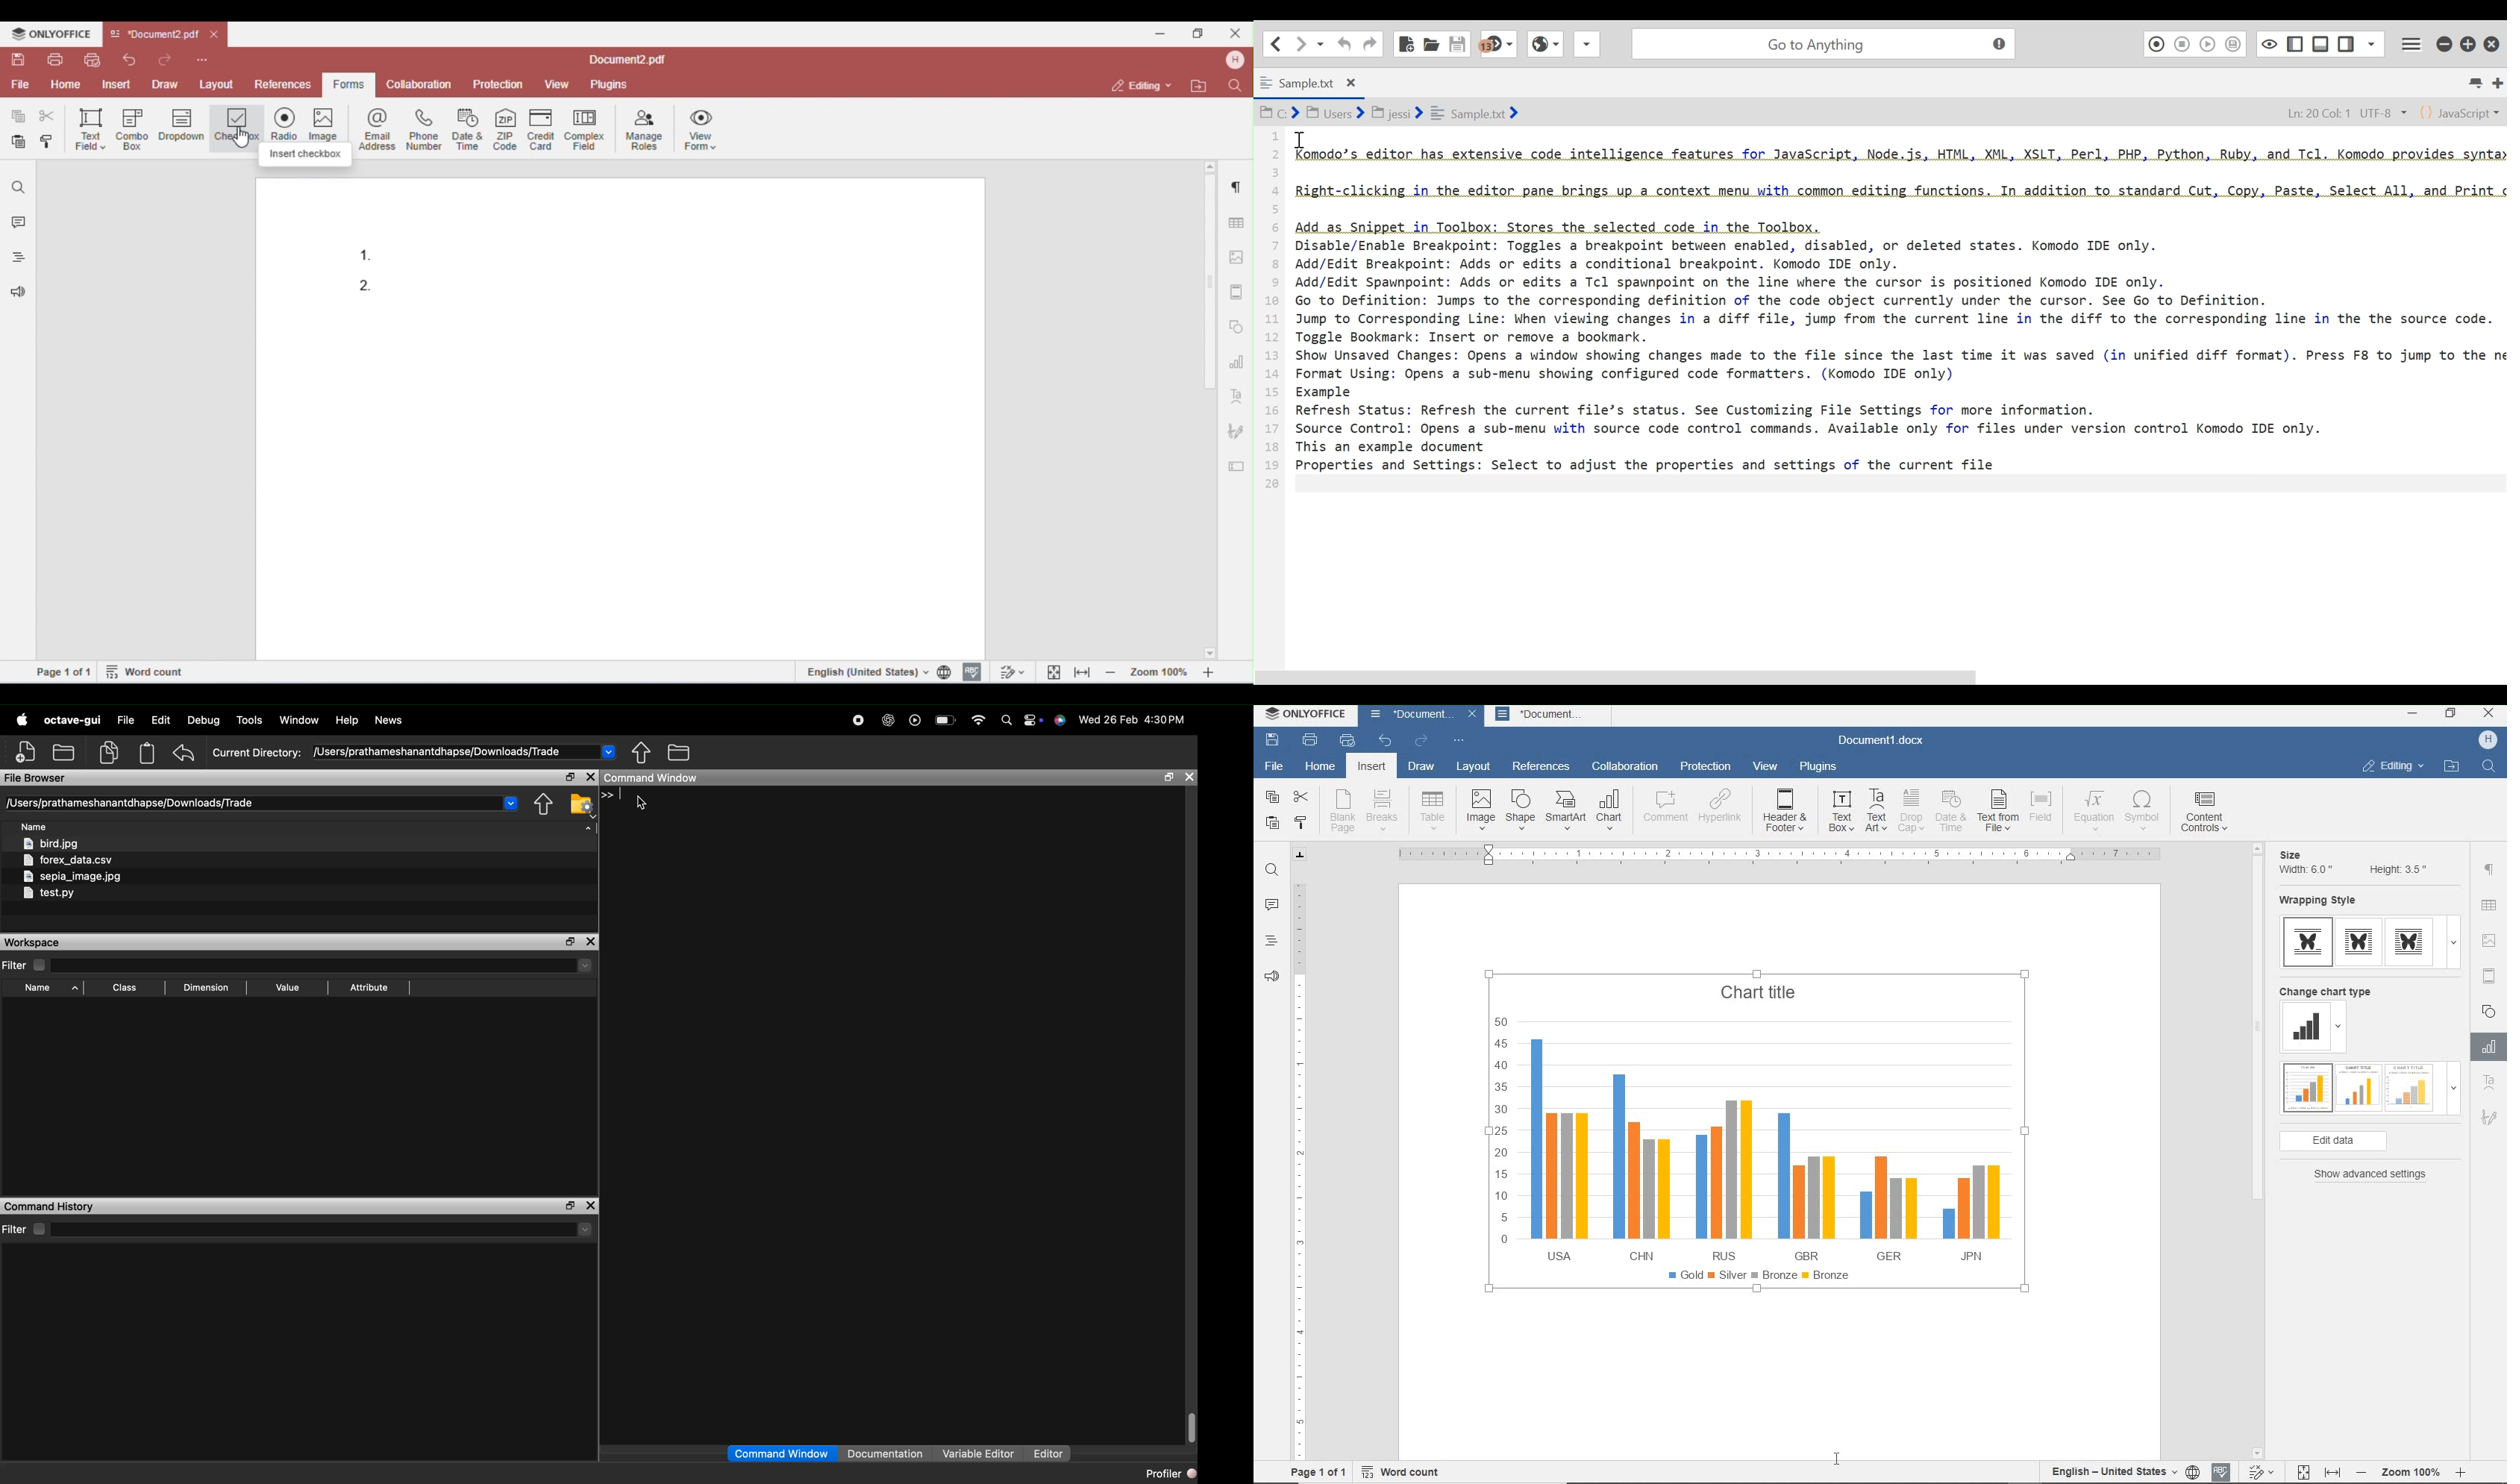  What do you see at coordinates (2091, 813) in the screenshot?
I see `equation` at bounding box center [2091, 813].